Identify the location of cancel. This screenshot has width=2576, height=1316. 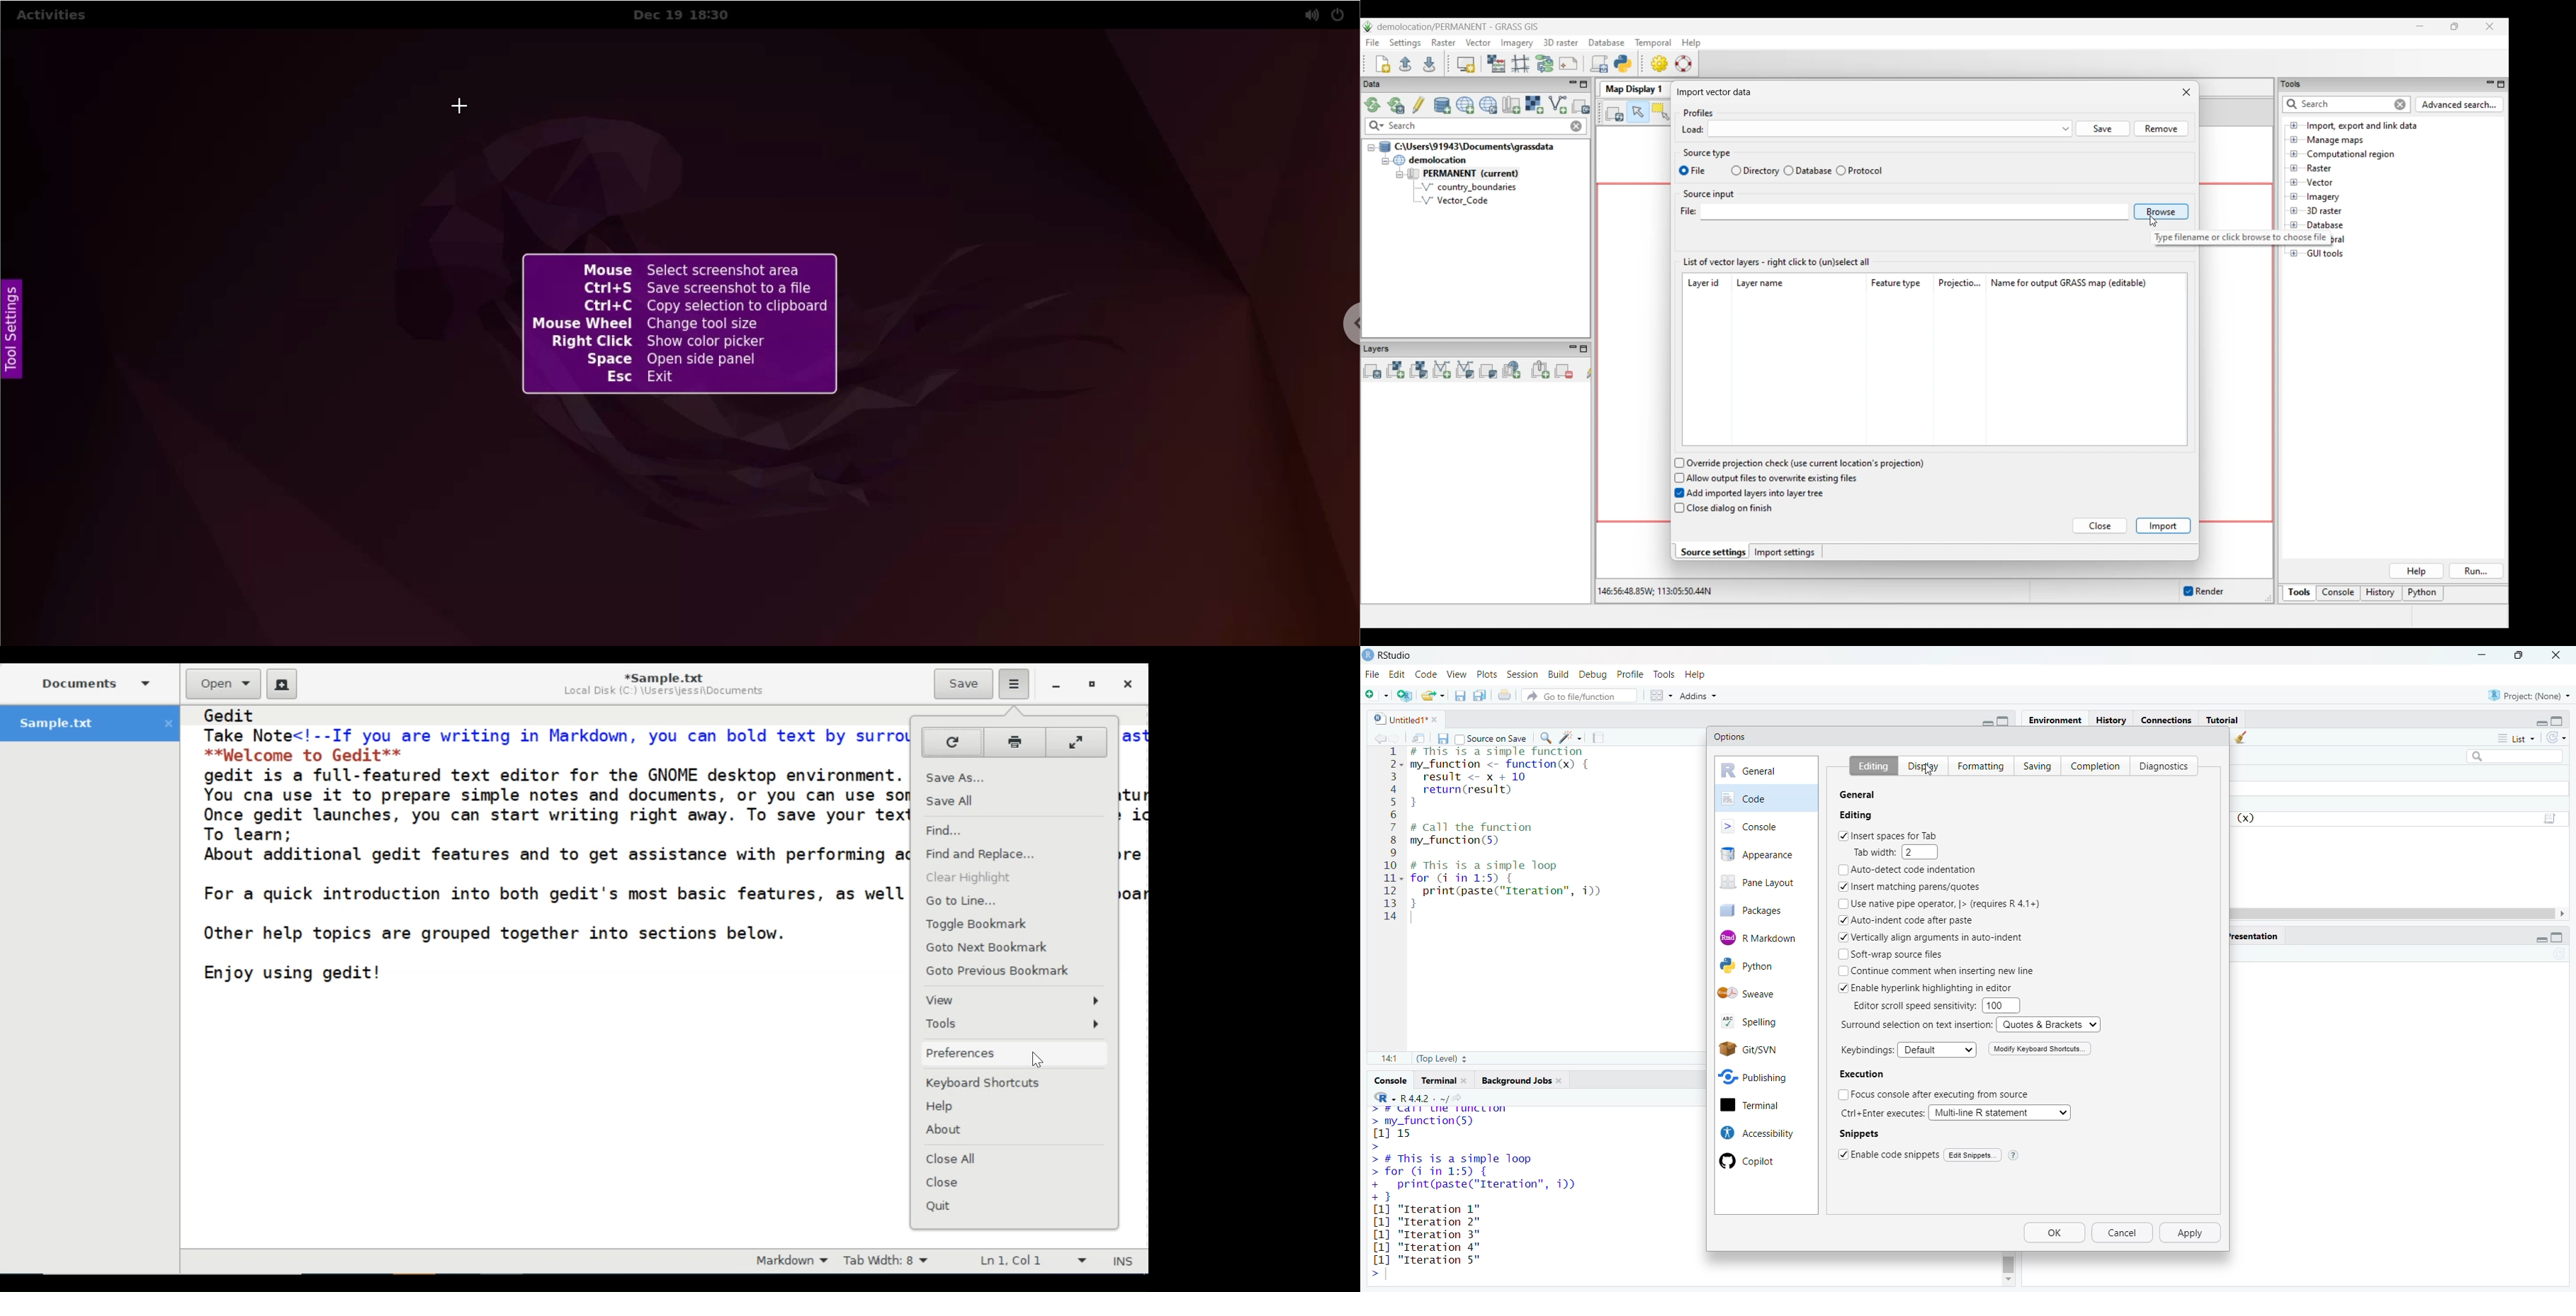
(2124, 1234).